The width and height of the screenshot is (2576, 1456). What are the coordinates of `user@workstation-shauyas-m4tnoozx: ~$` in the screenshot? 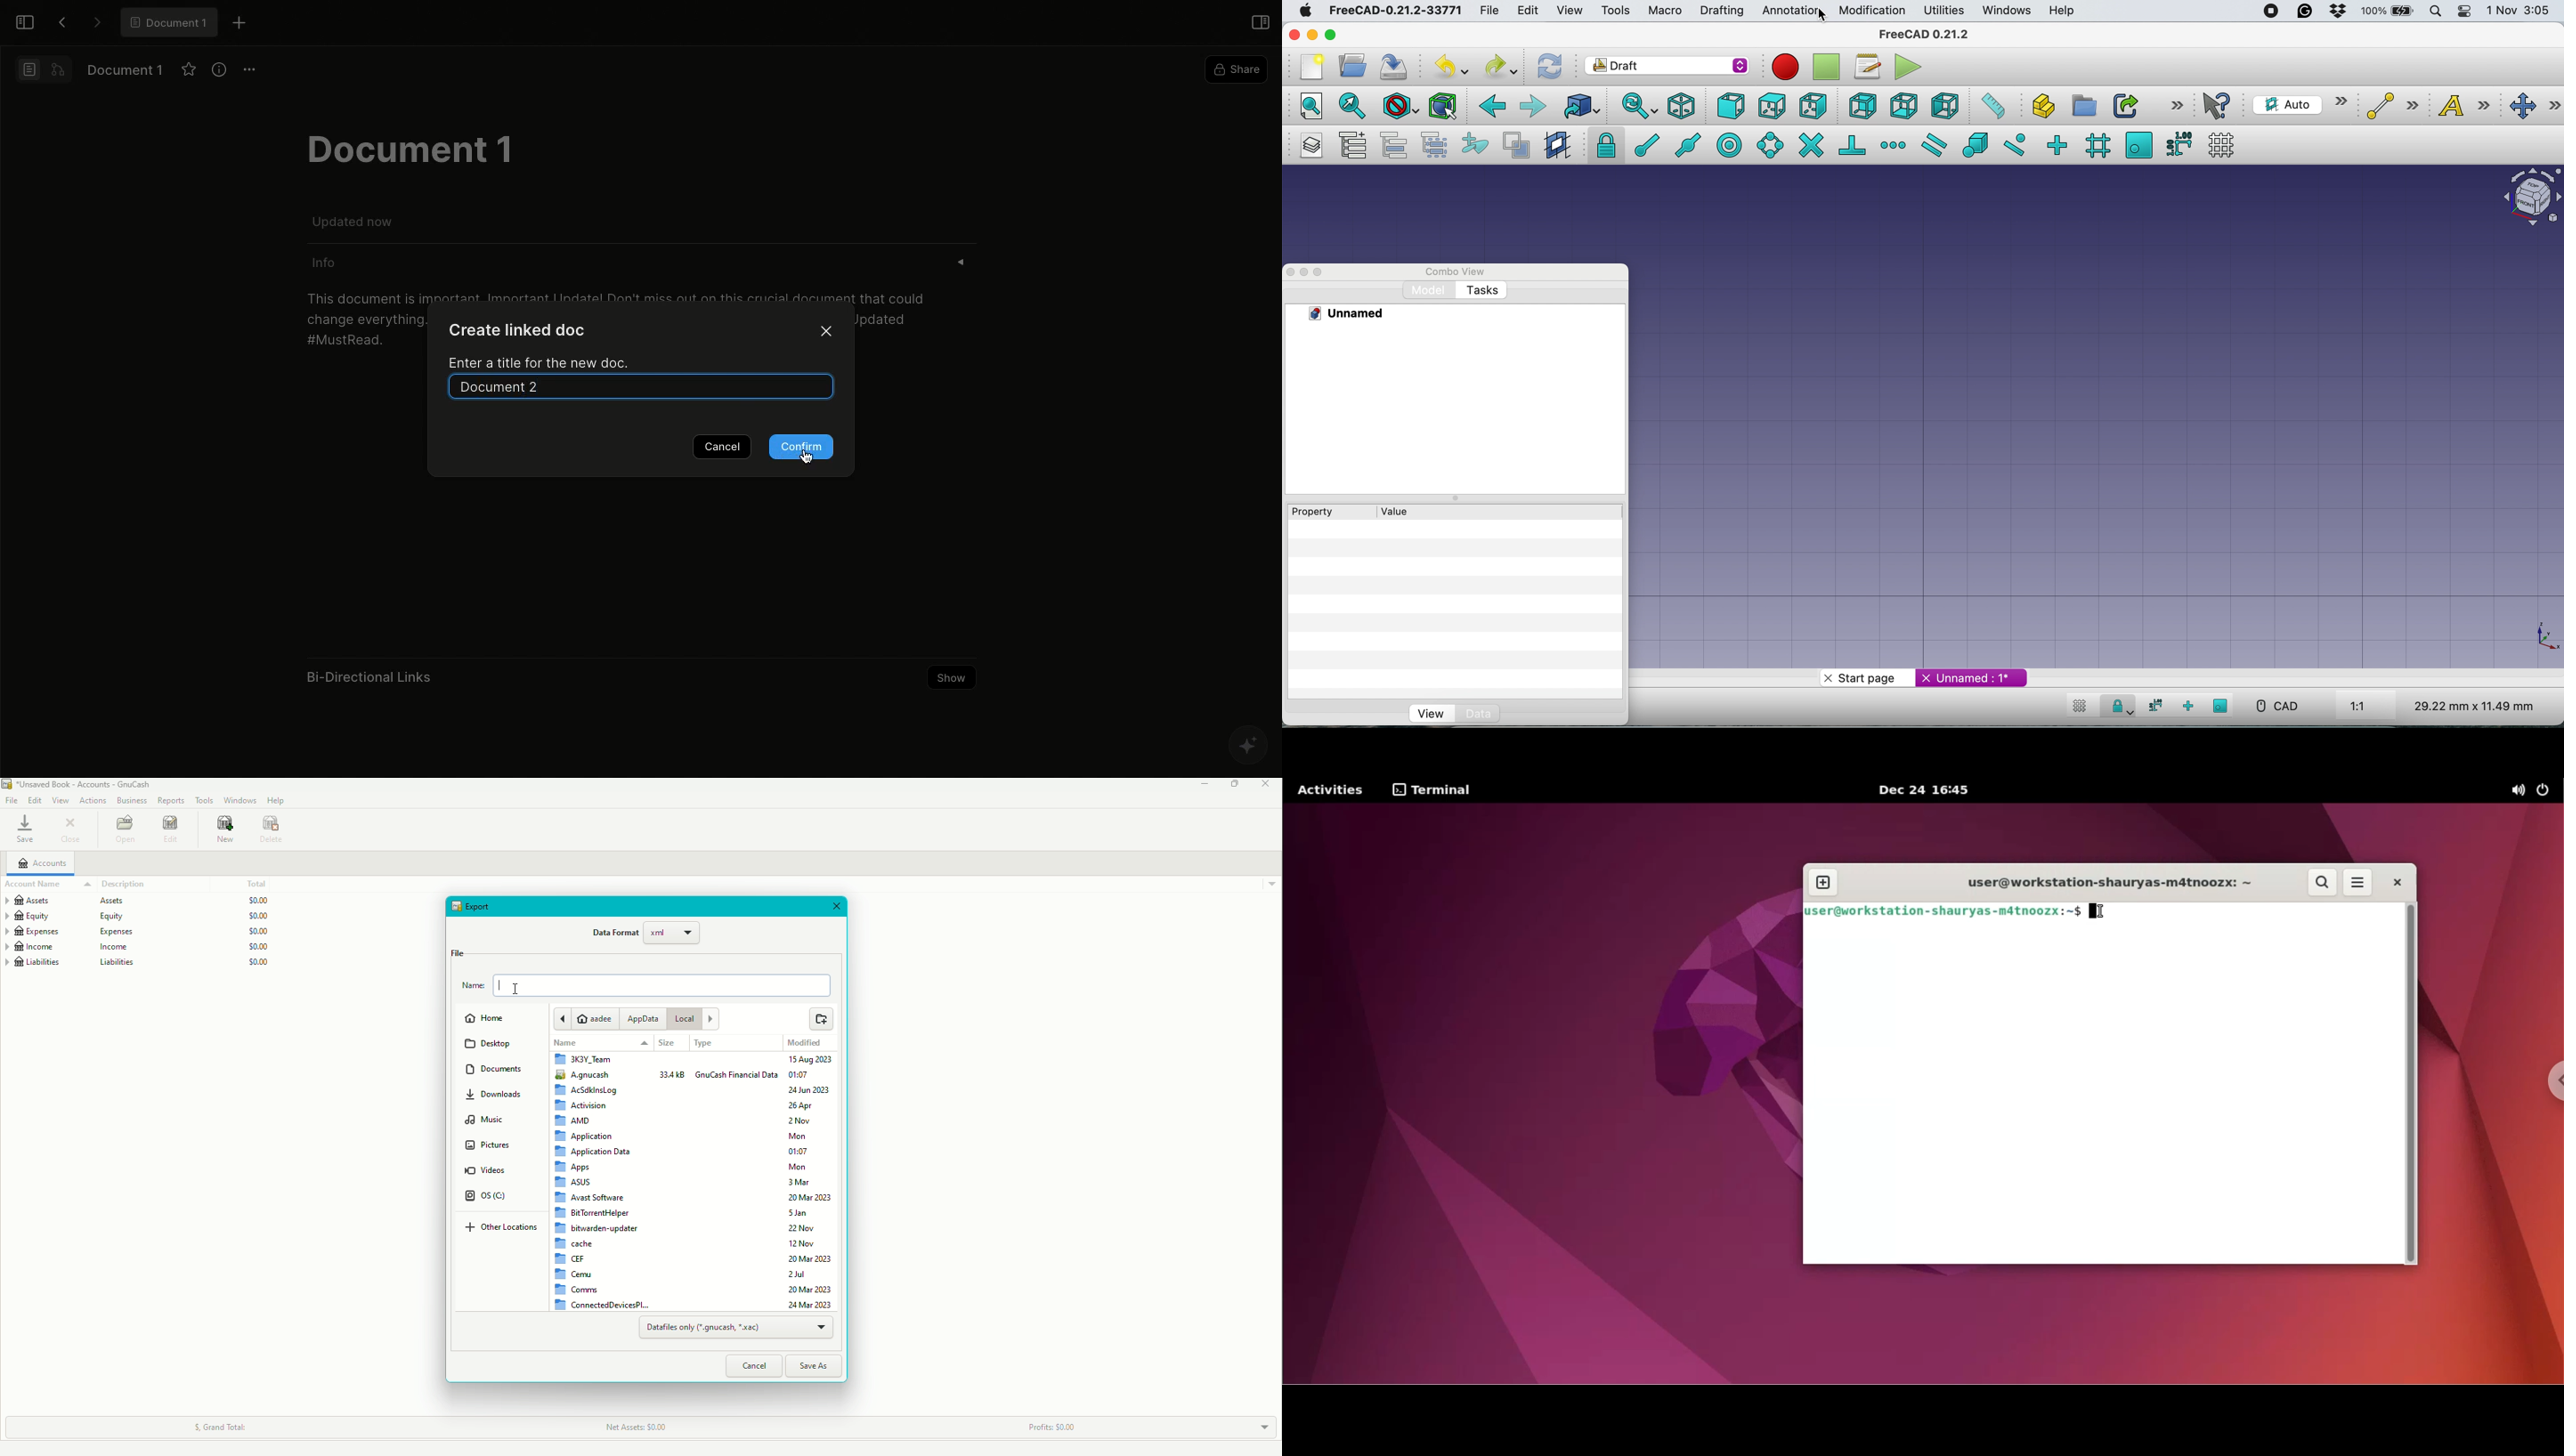 It's located at (1945, 912).